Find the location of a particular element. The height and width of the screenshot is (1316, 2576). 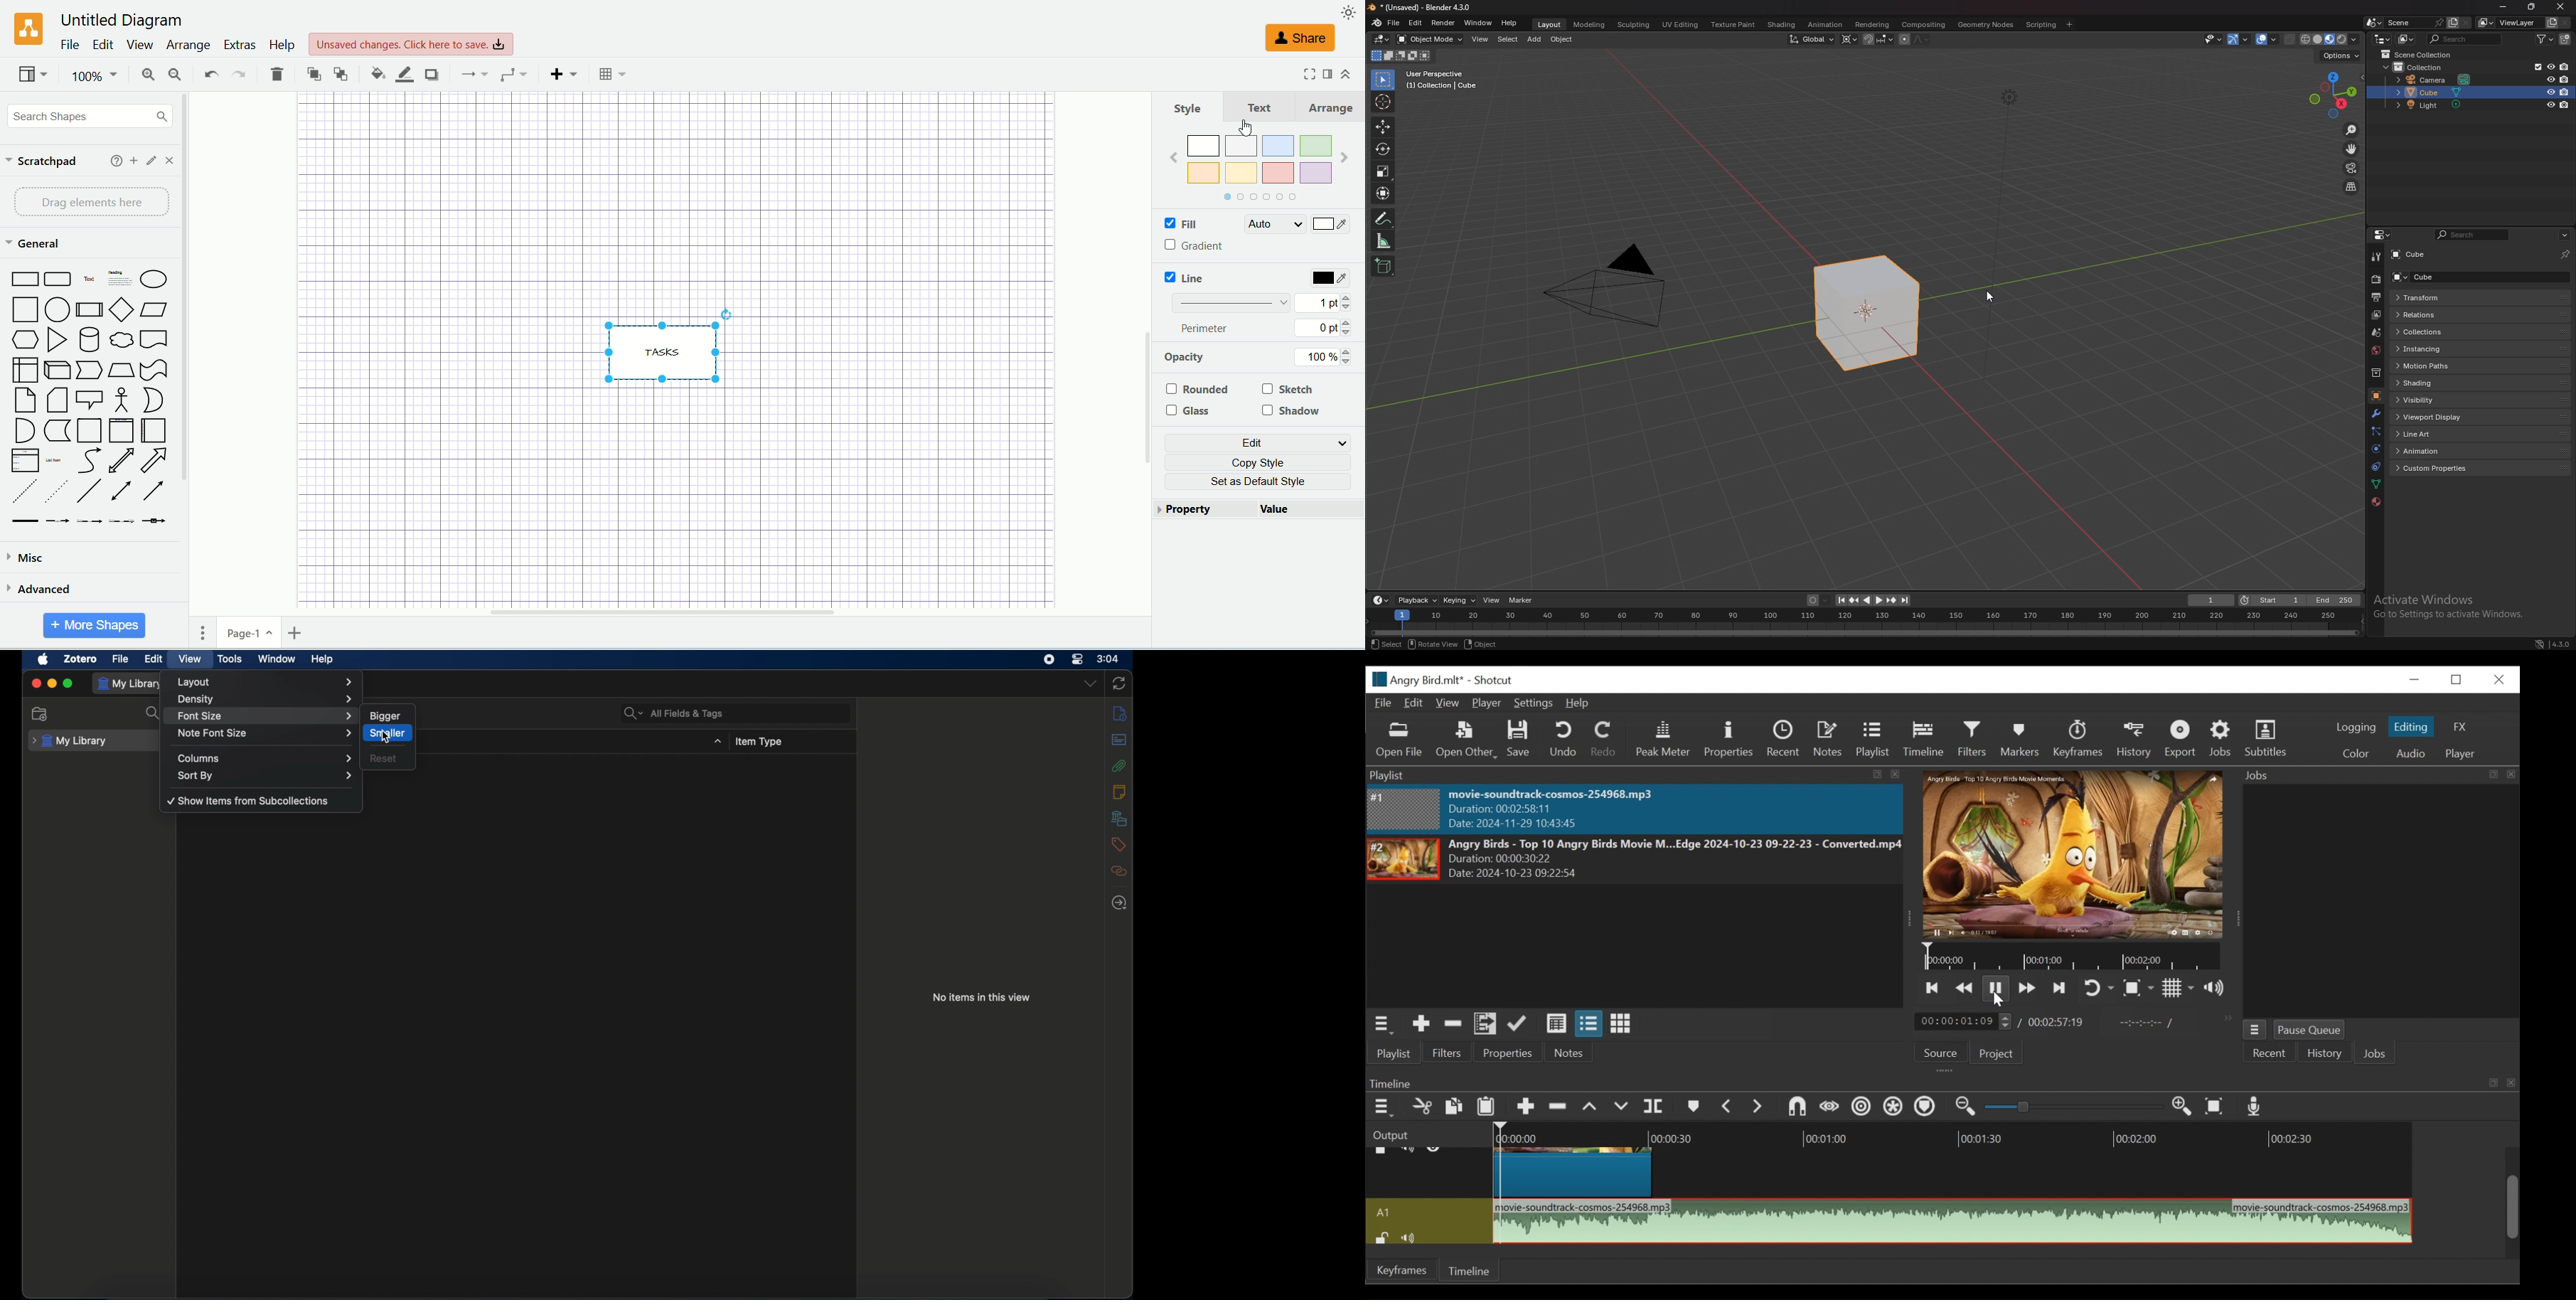

cursor is located at coordinates (1248, 128).